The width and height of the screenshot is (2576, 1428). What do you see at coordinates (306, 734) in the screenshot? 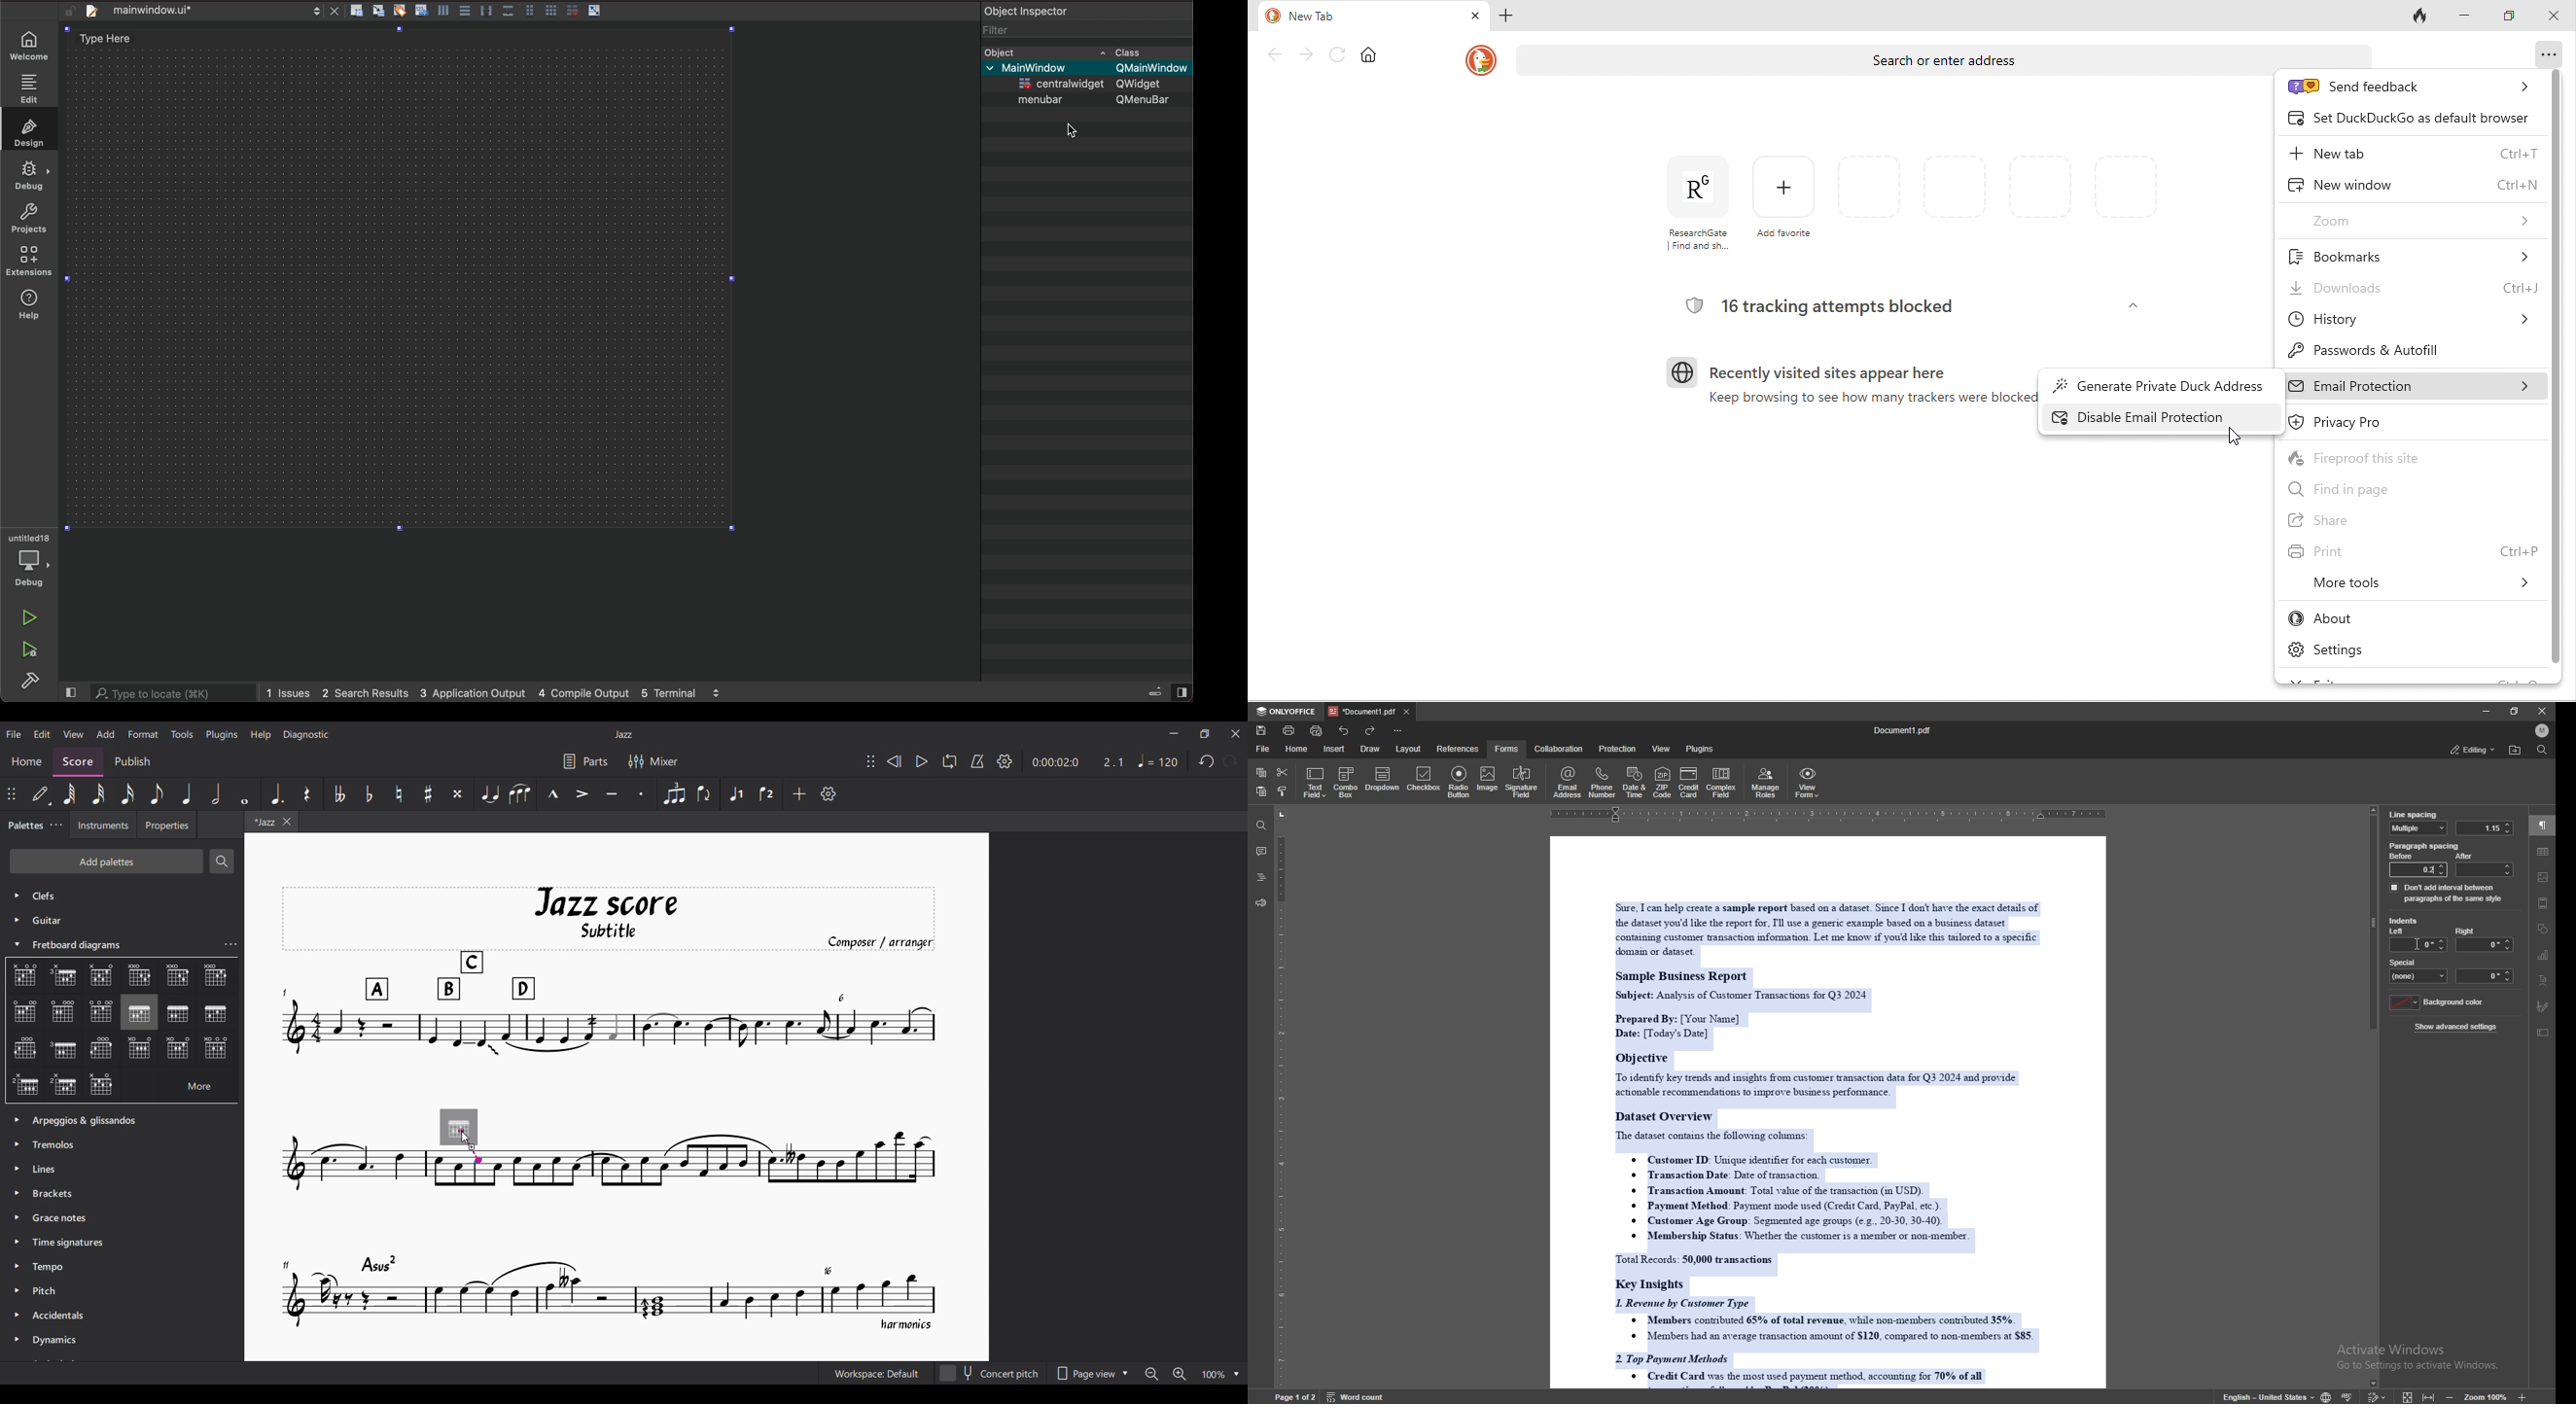
I see `Diagnostic menu` at bounding box center [306, 734].